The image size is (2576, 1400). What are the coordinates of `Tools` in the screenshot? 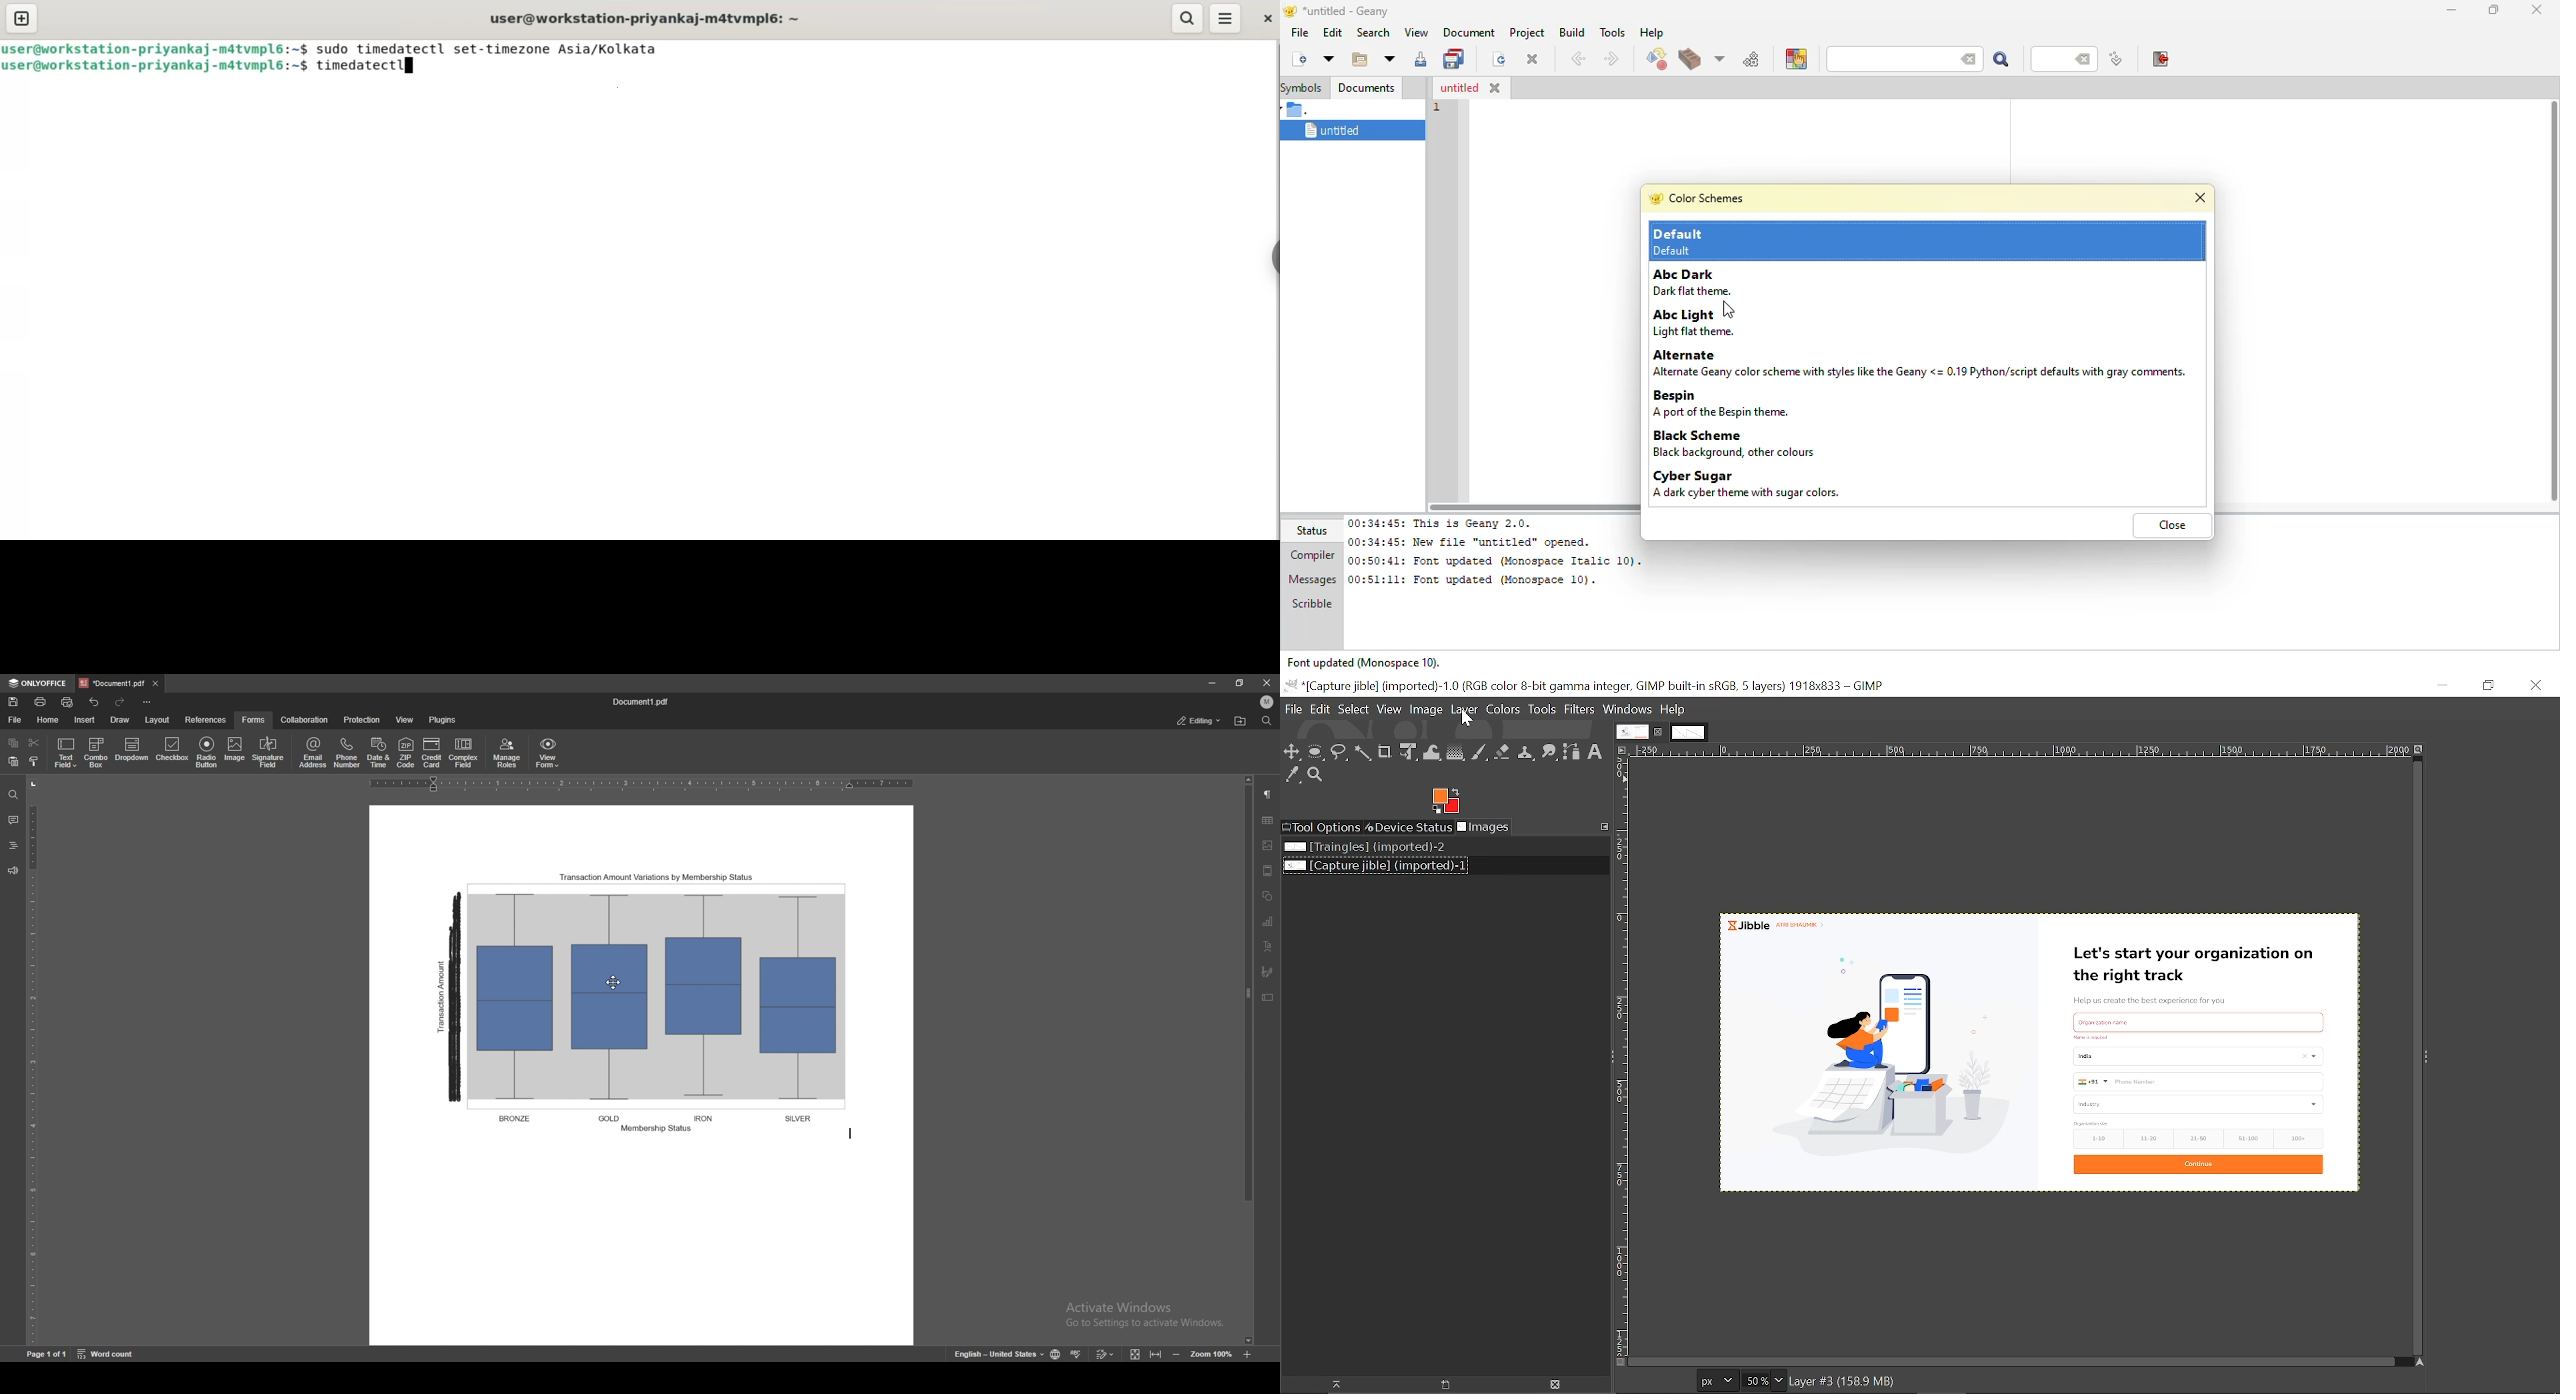 It's located at (1543, 709).